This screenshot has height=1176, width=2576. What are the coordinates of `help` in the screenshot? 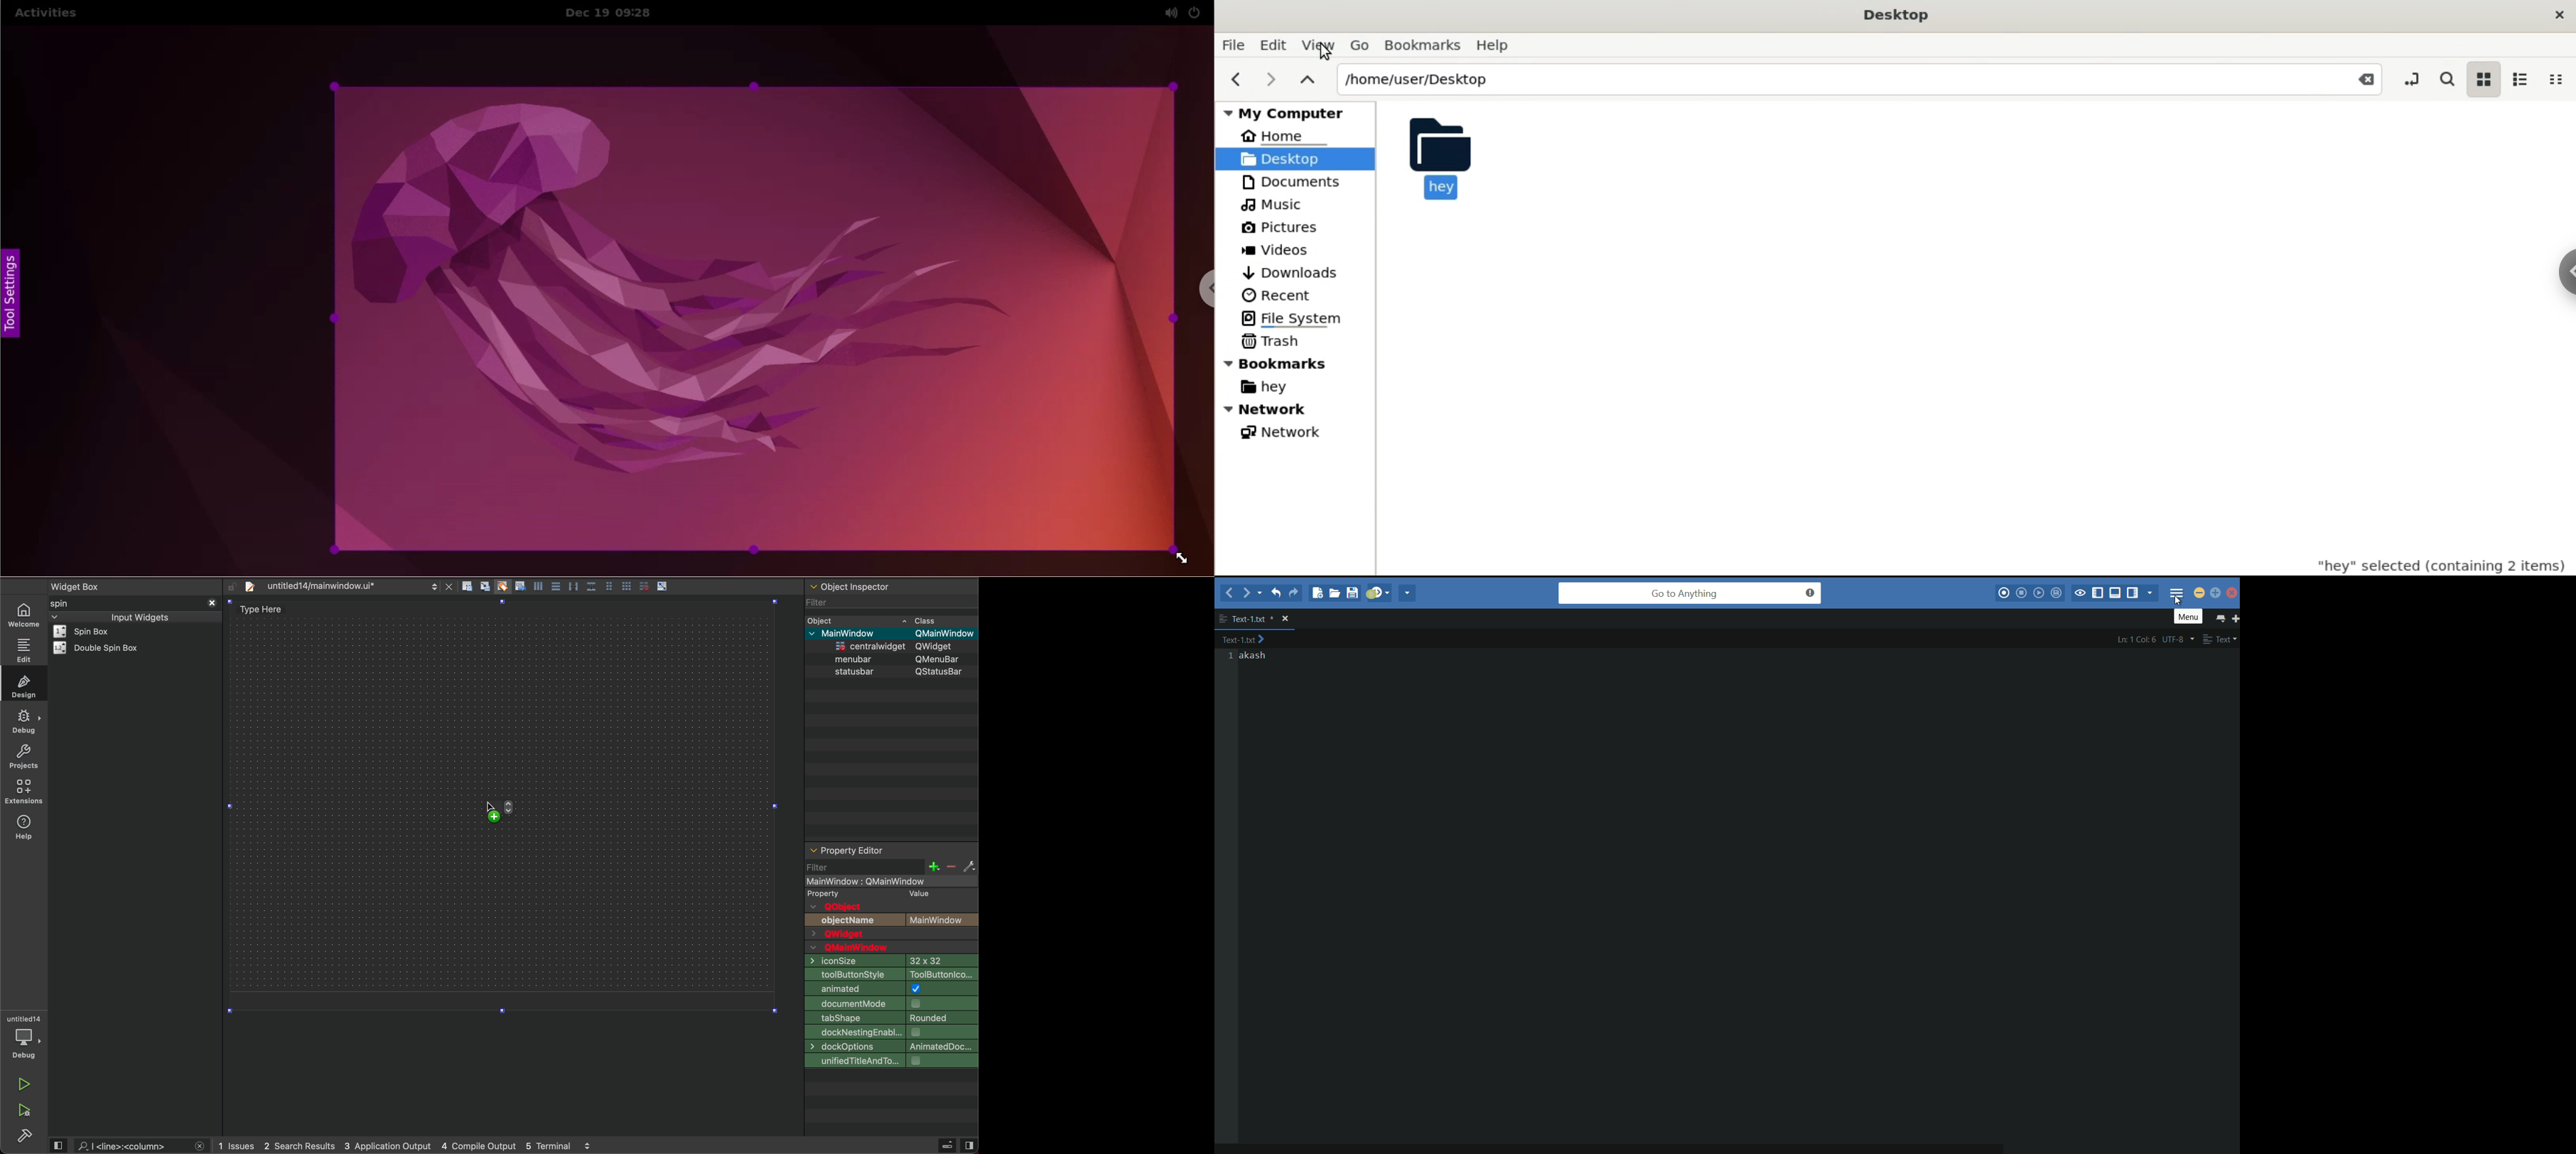 It's located at (27, 832).